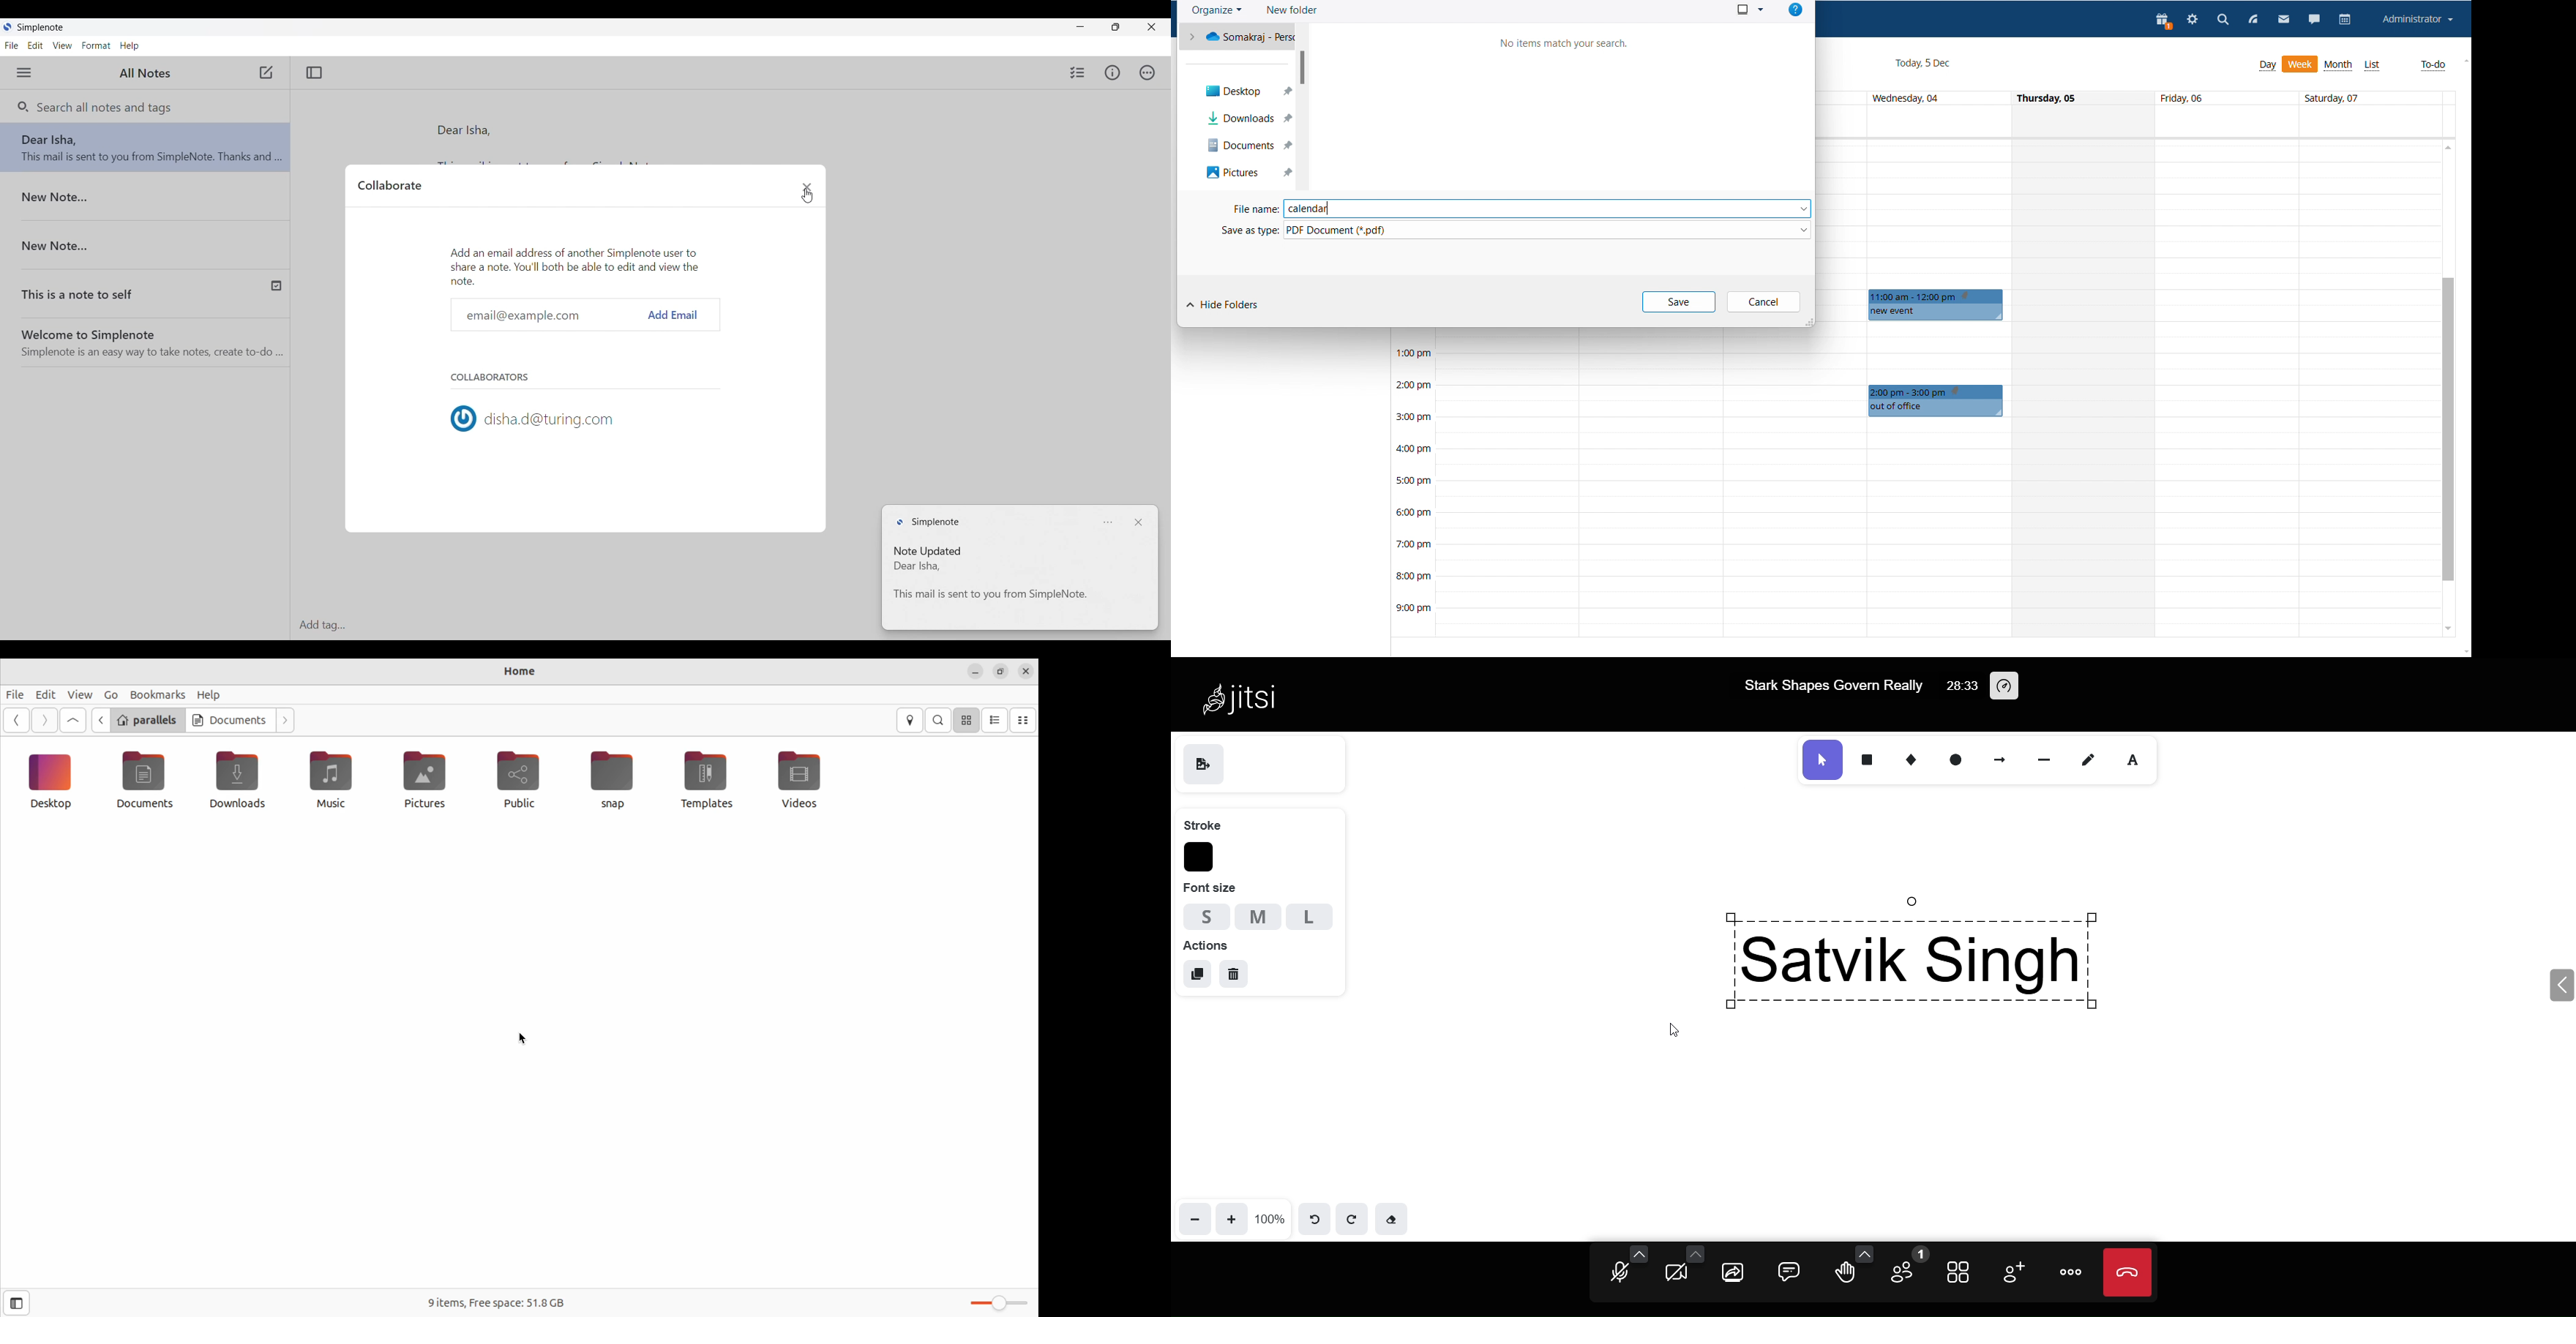 This screenshot has height=1344, width=2576. What do you see at coordinates (19, 721) in the screenshot?
I see `go back` at bounding box center [19, 721].